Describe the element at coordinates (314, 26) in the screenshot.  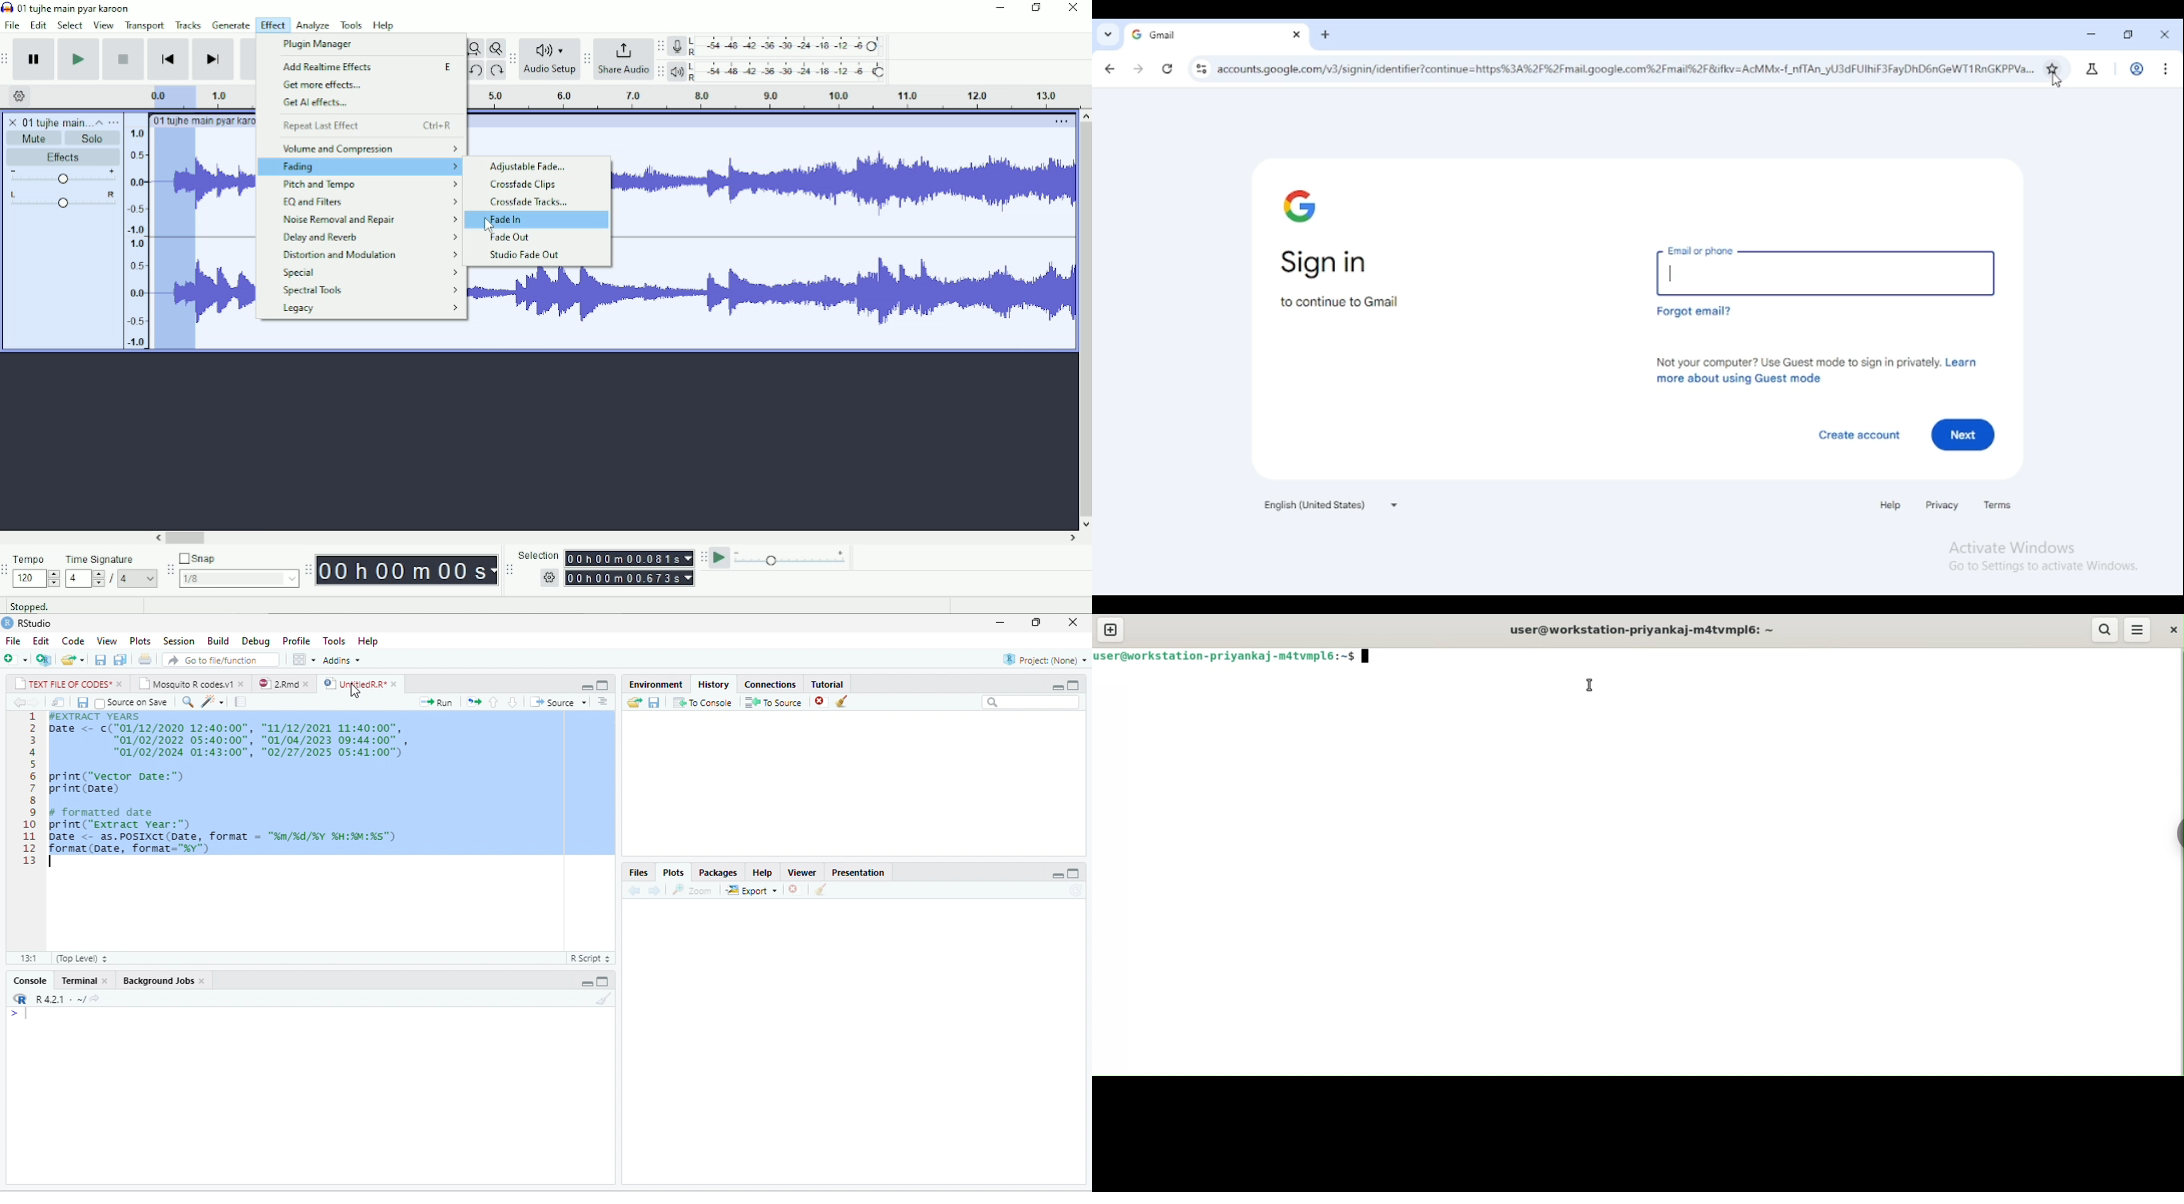
I see `Analyze` at that location.